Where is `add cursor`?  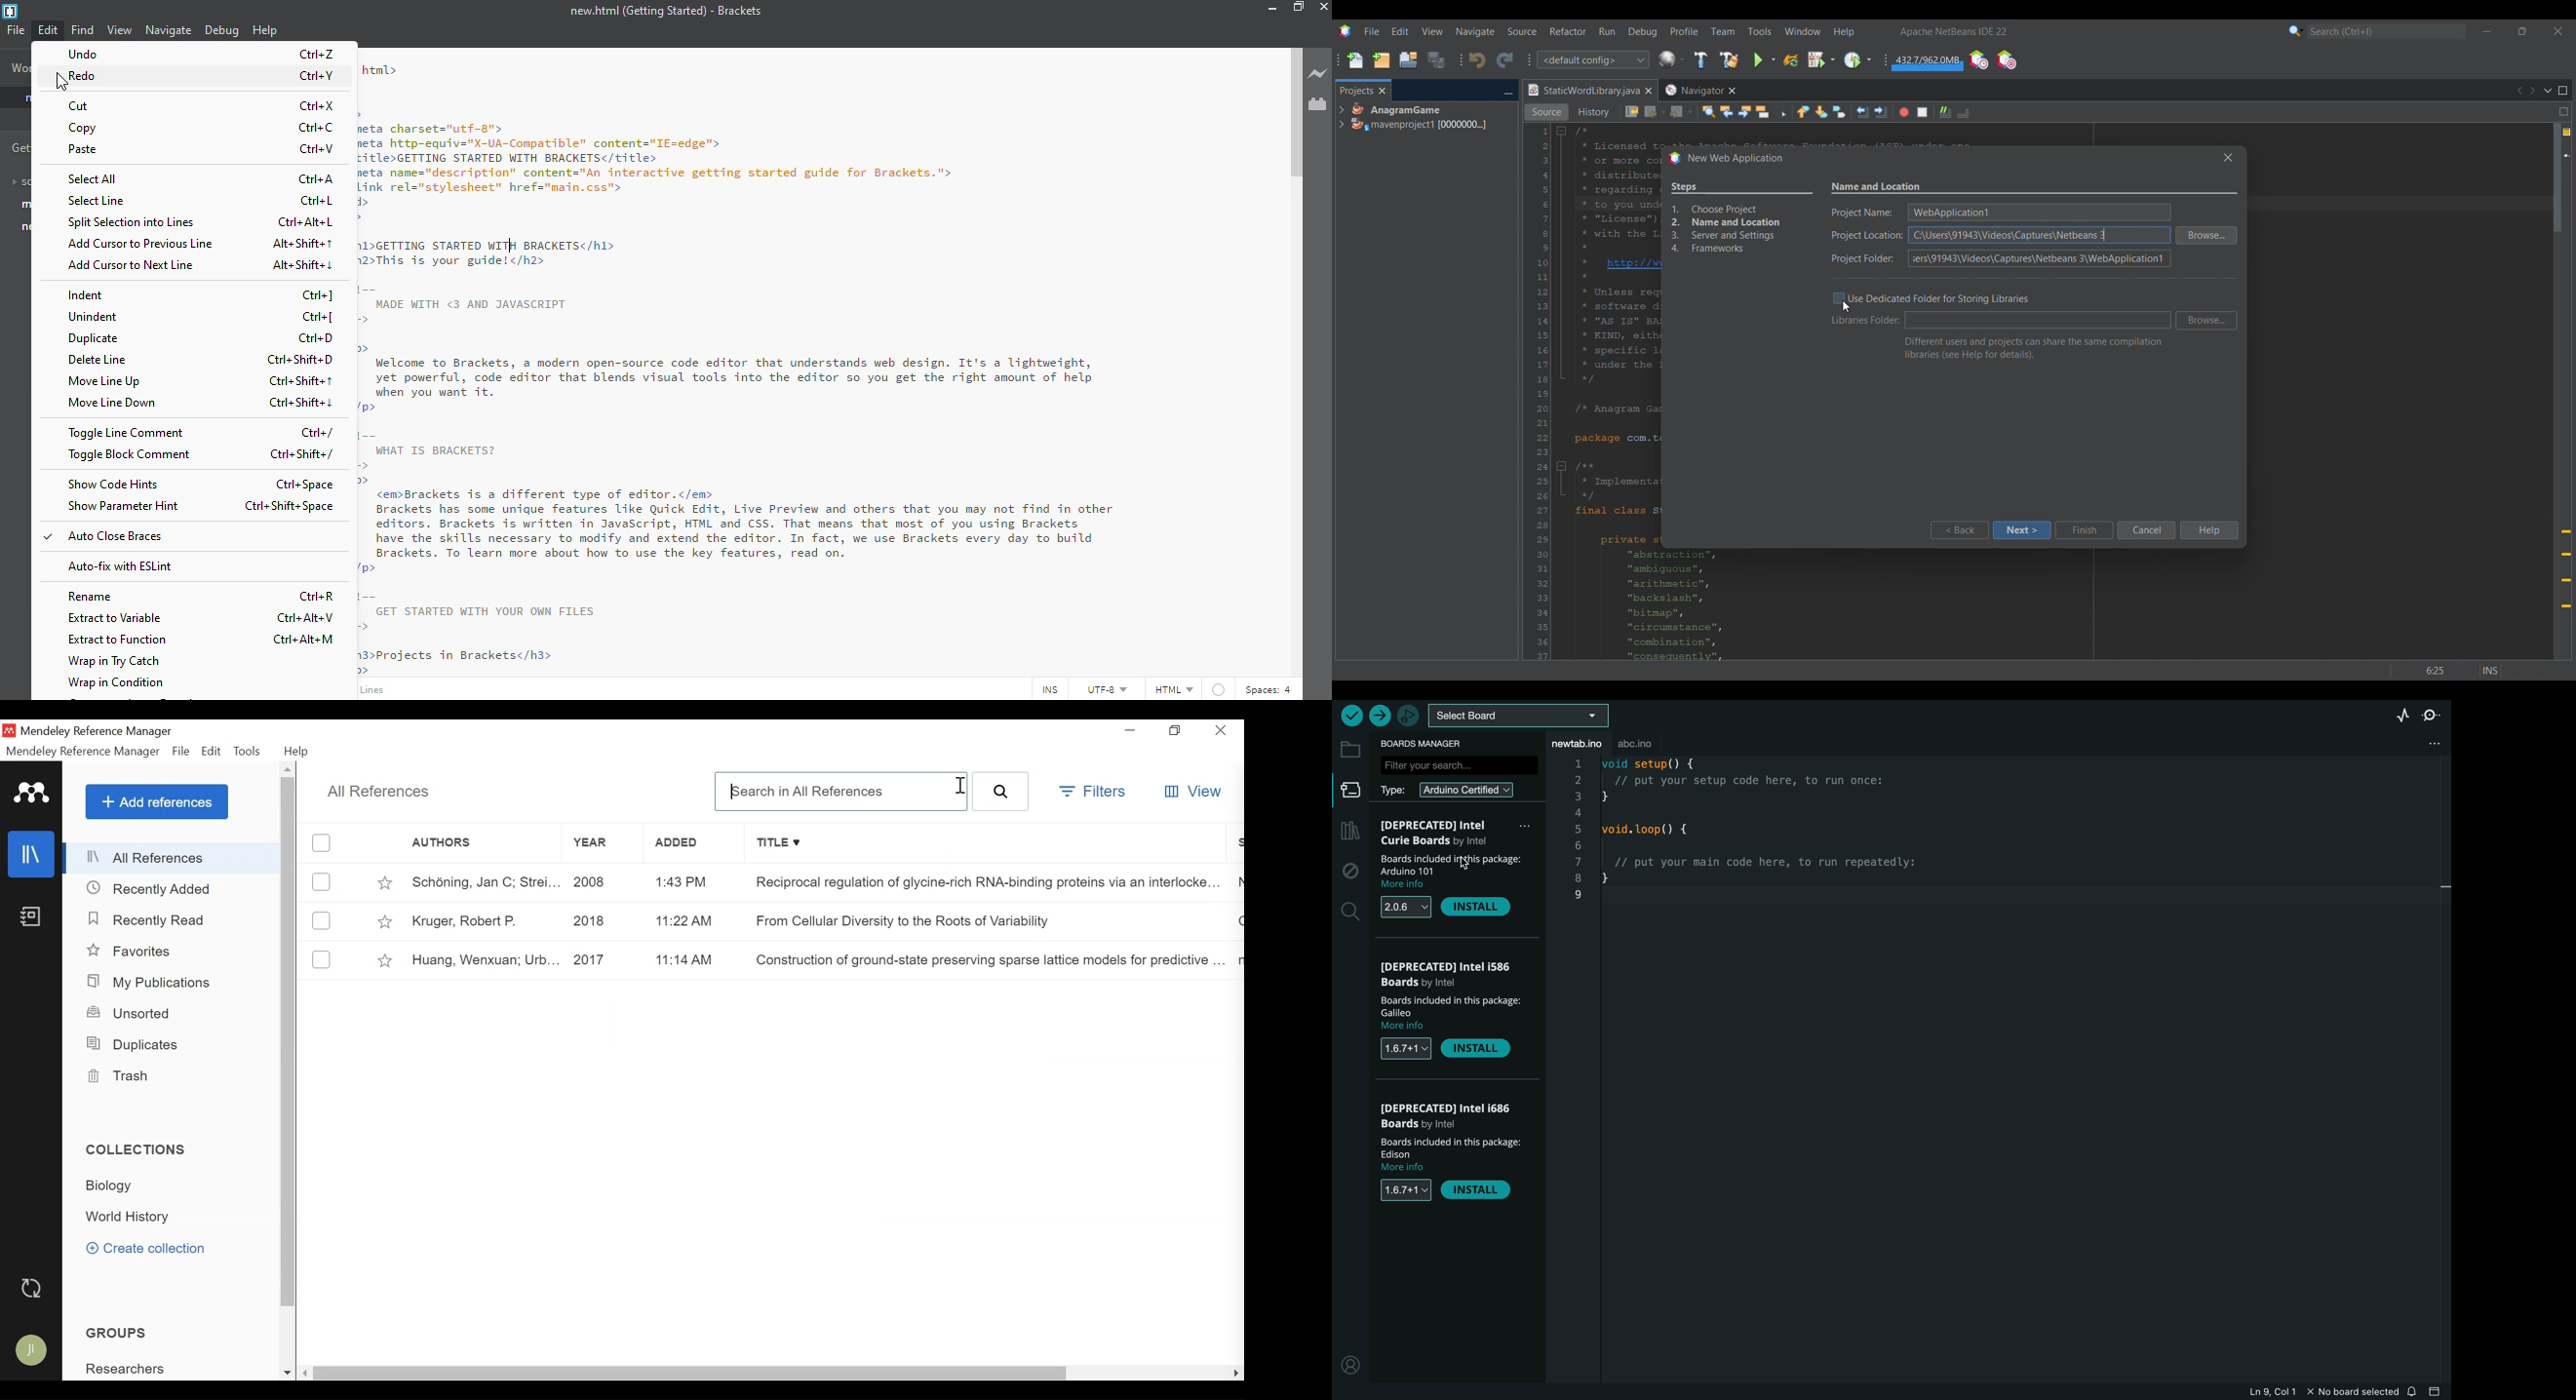
add cursor is located at coordinates (144, 243).